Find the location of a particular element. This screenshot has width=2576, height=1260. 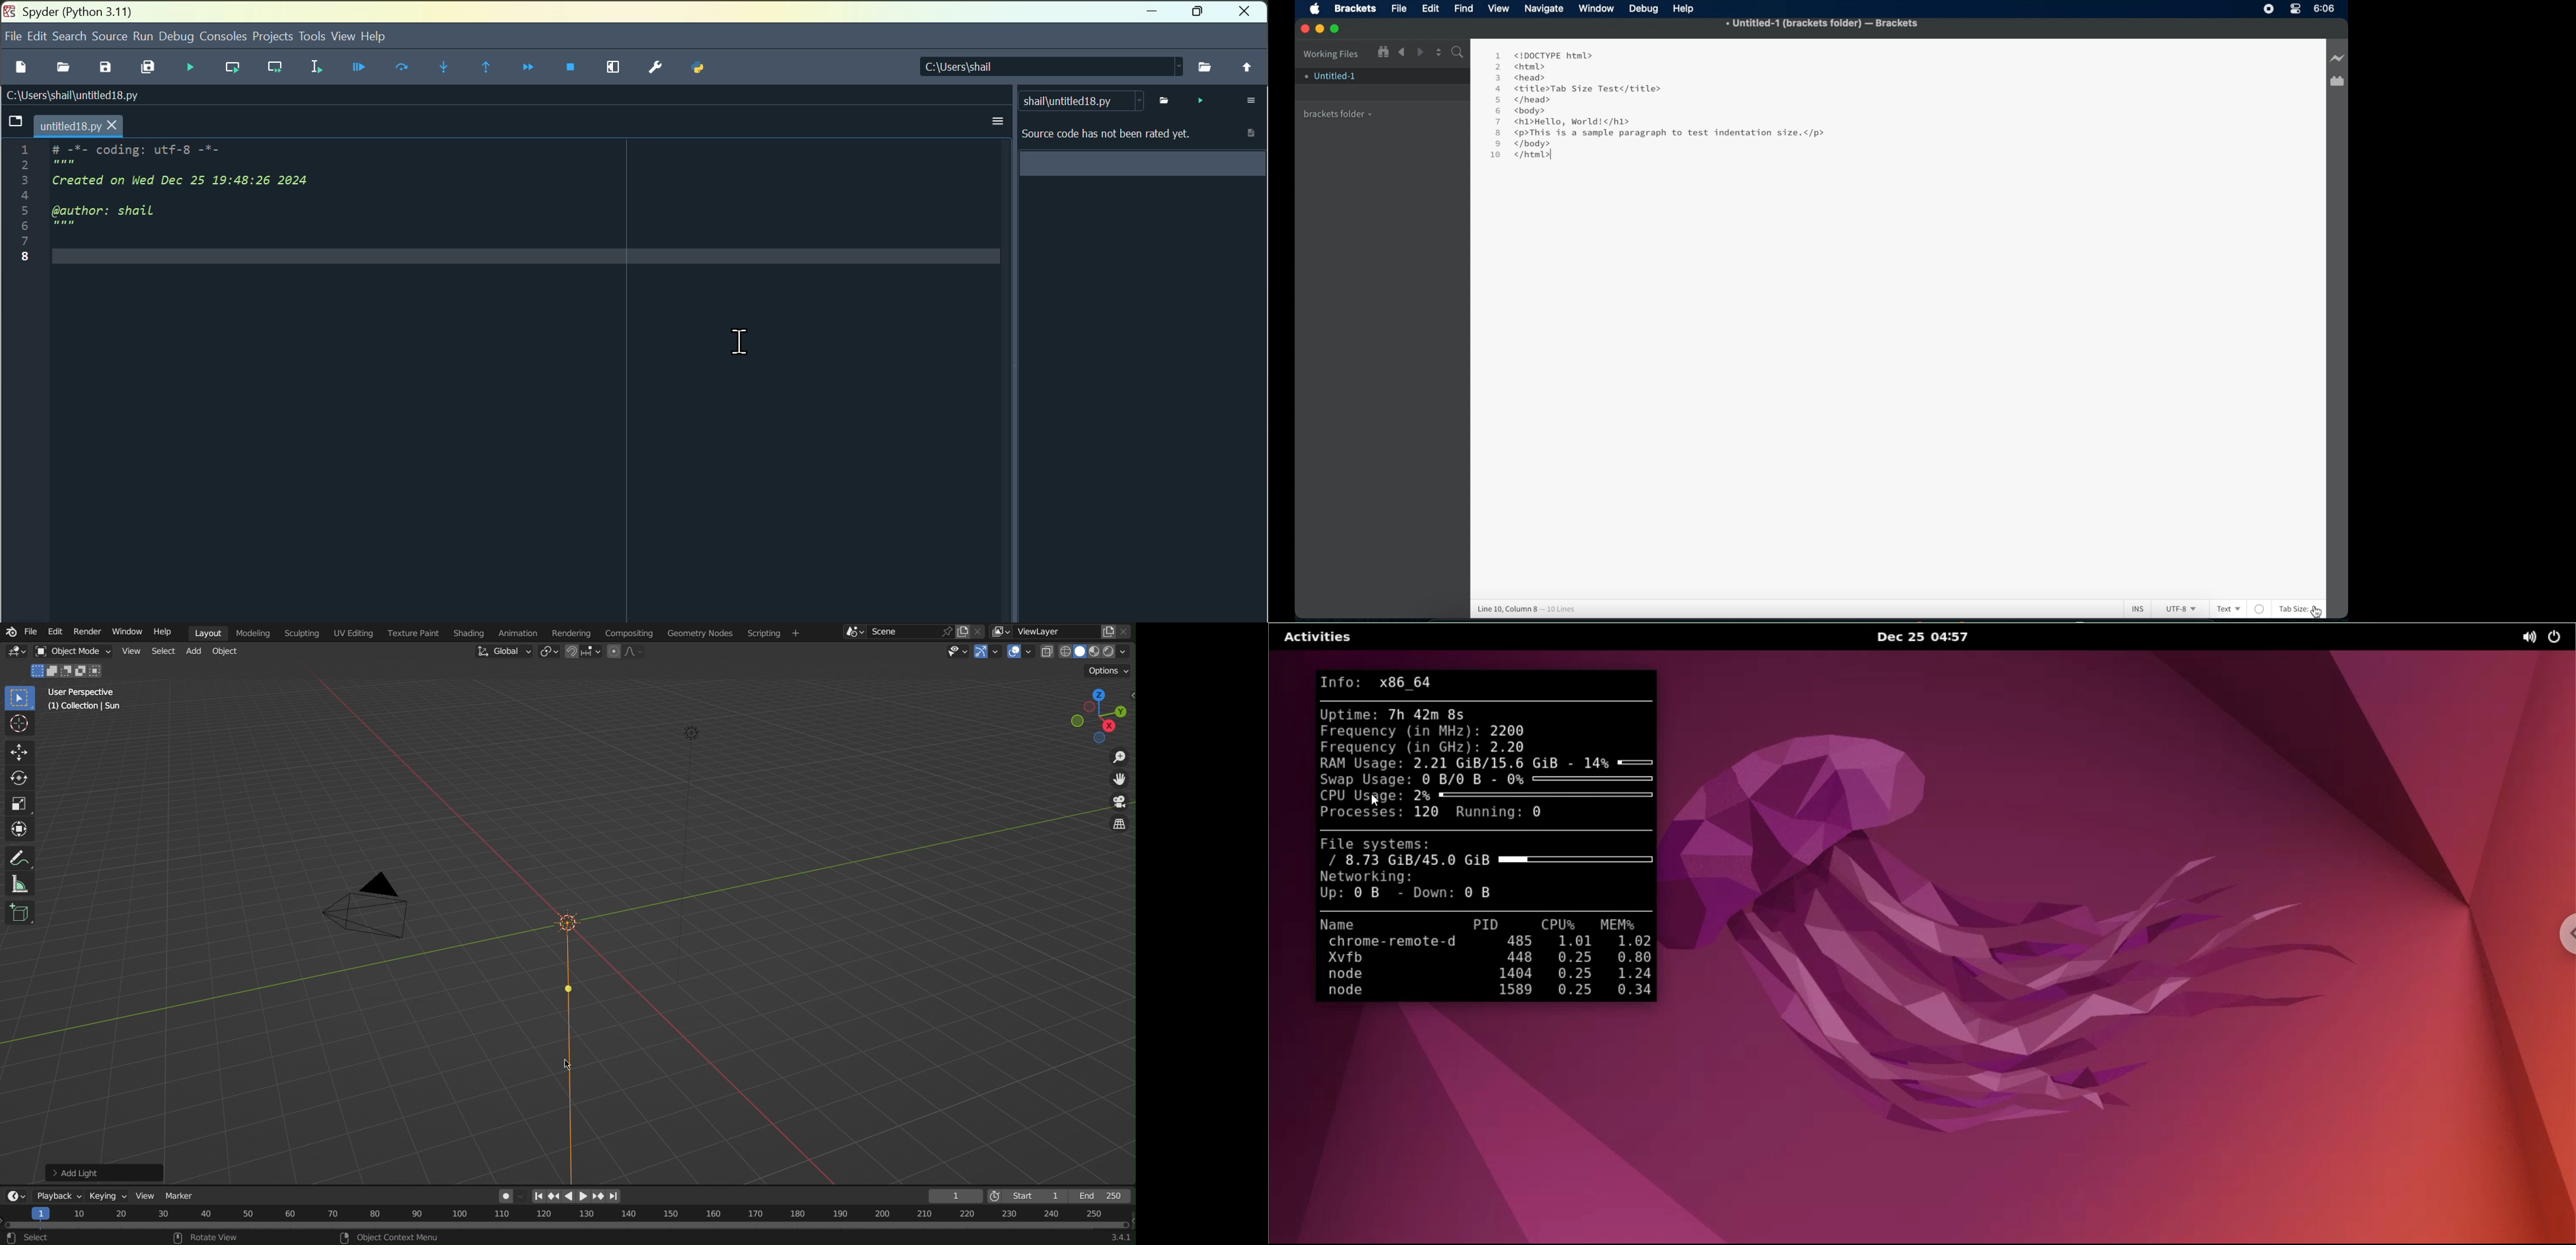

minimise is located at coordinates (1153, 13).